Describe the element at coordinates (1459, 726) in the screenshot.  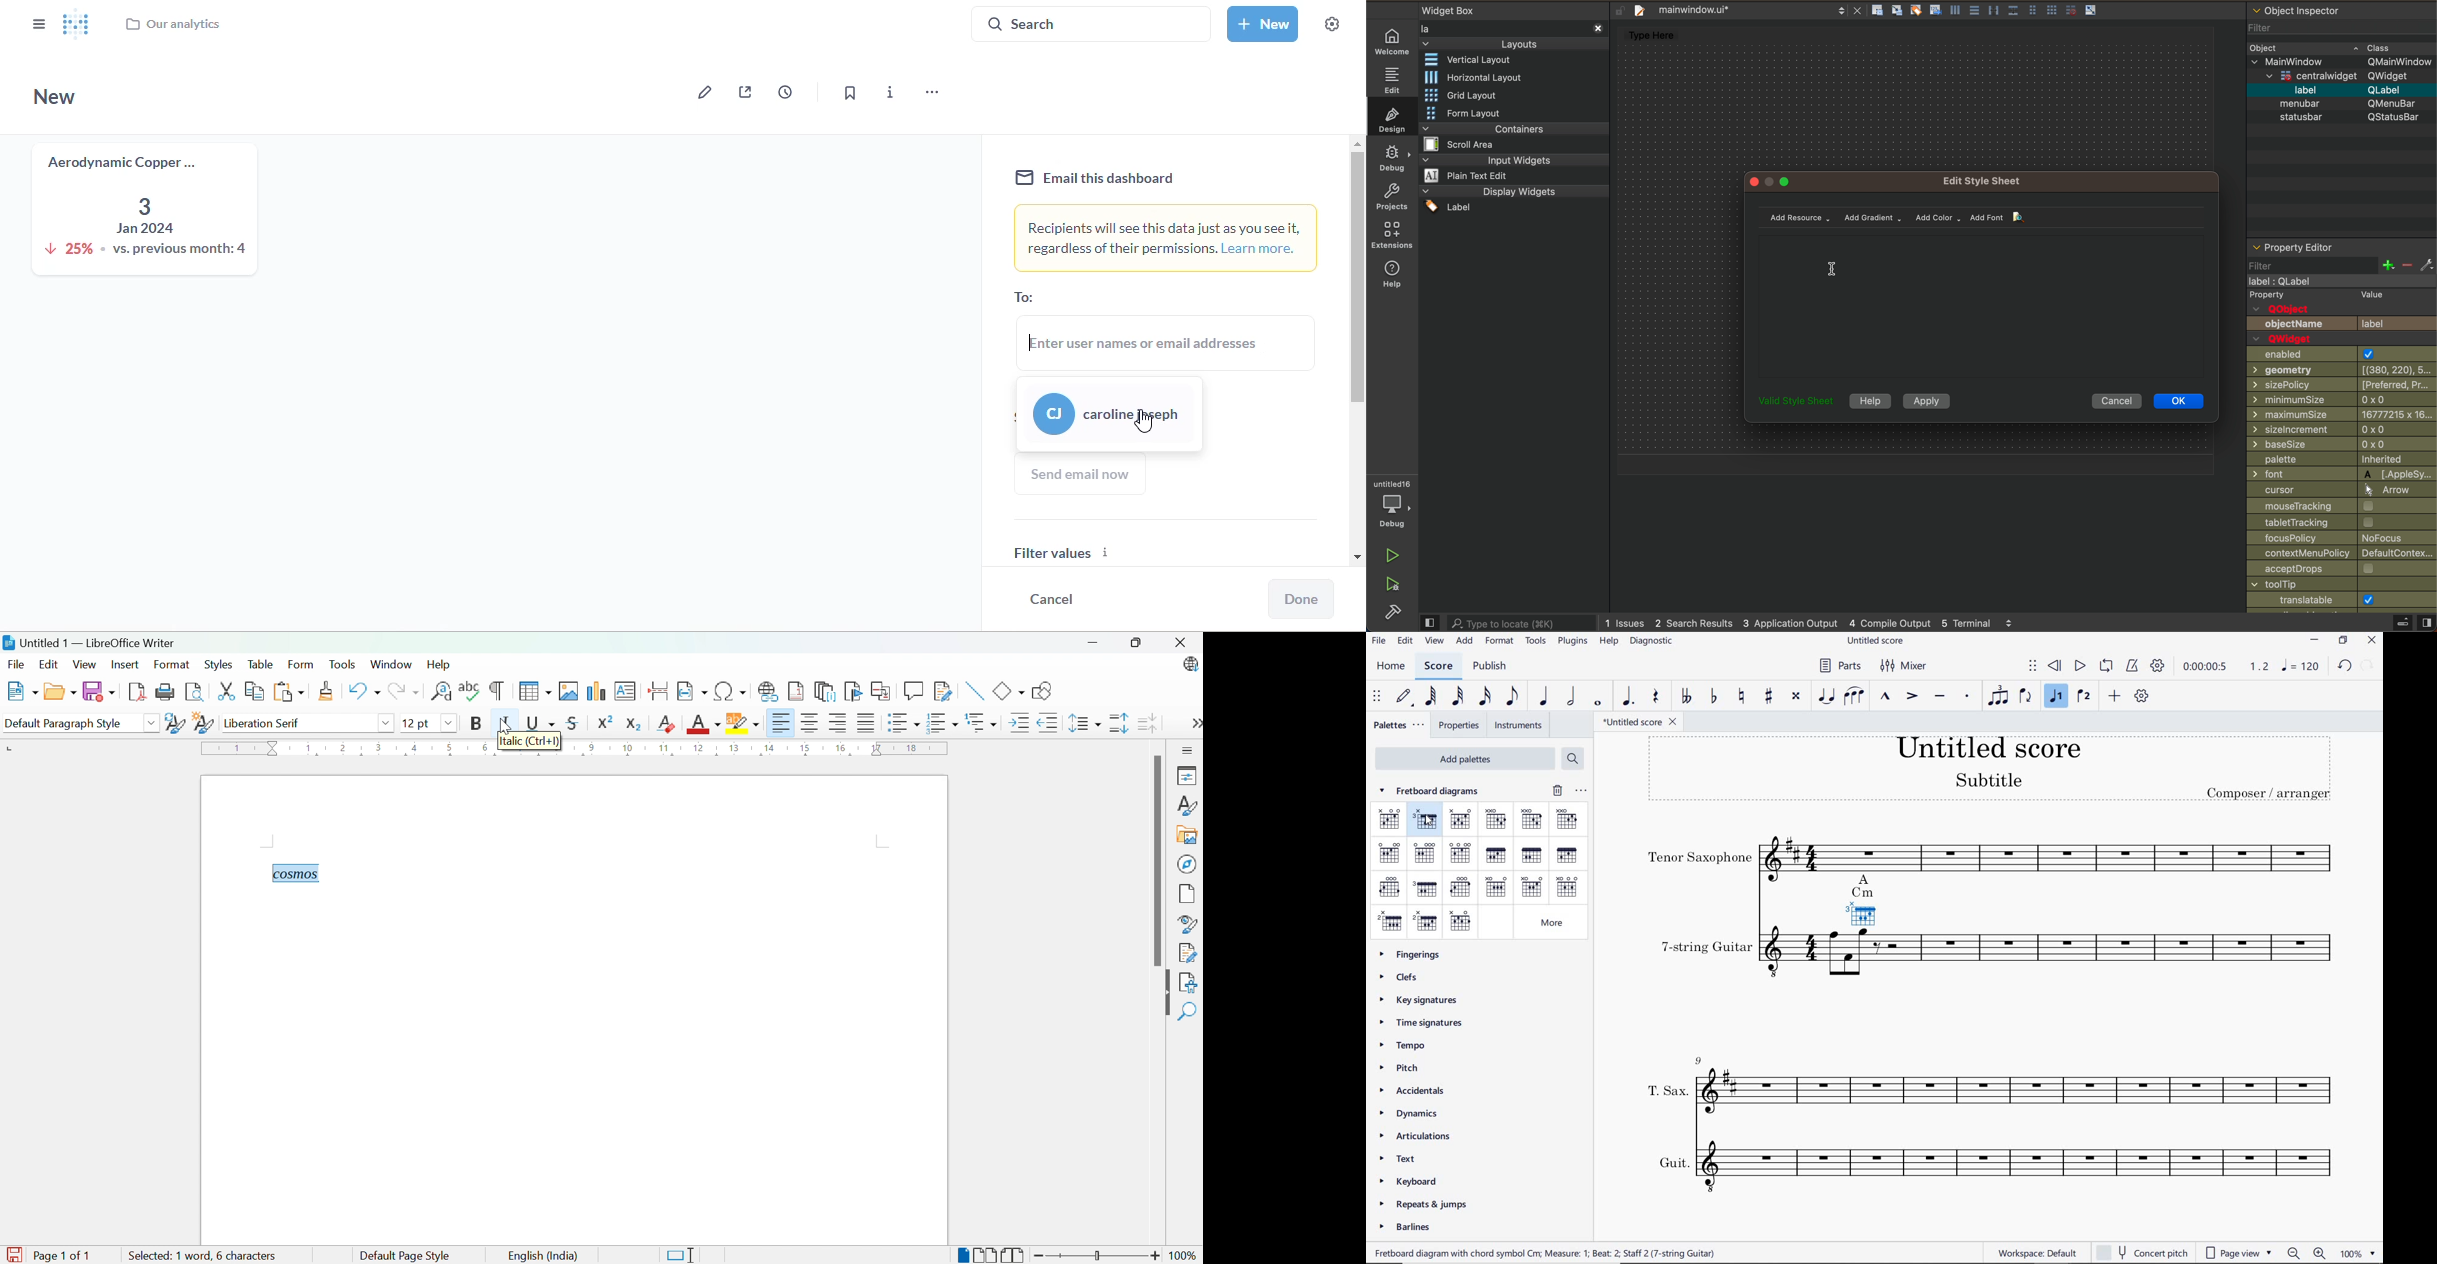
I see `PROPERTIES` at that location.